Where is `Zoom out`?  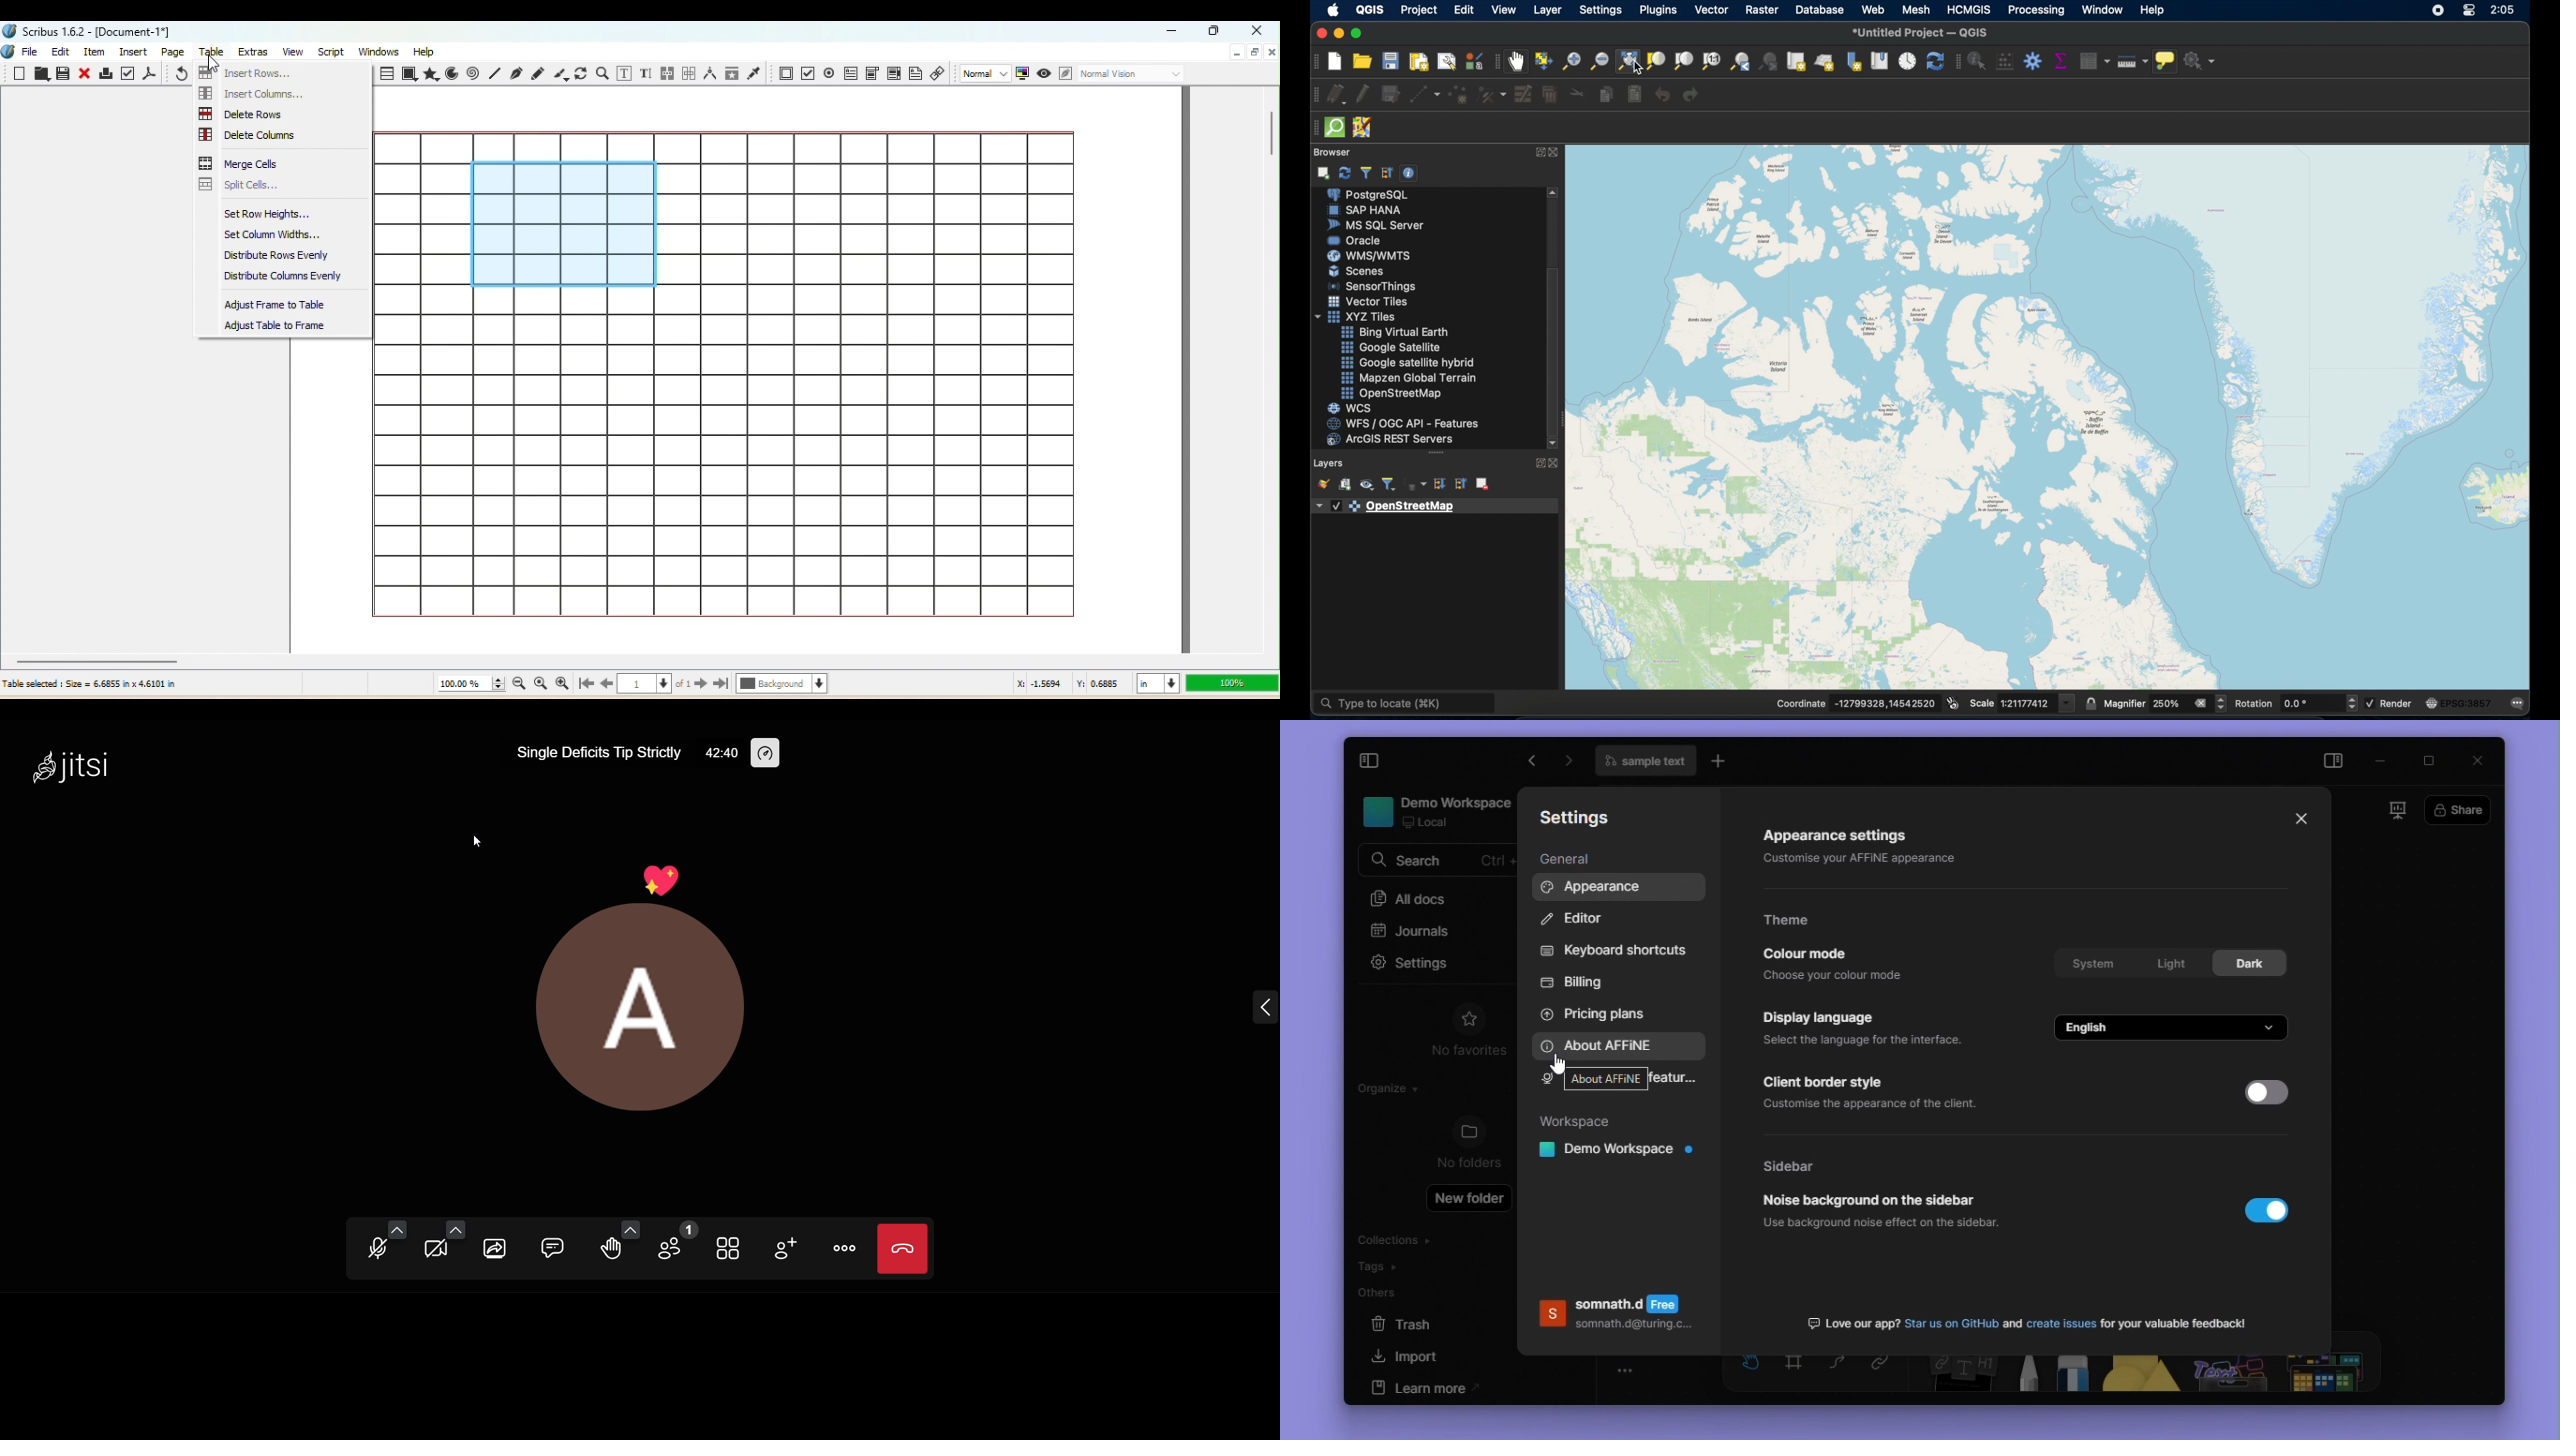 Zoom out is located at coordinates (516, 686).